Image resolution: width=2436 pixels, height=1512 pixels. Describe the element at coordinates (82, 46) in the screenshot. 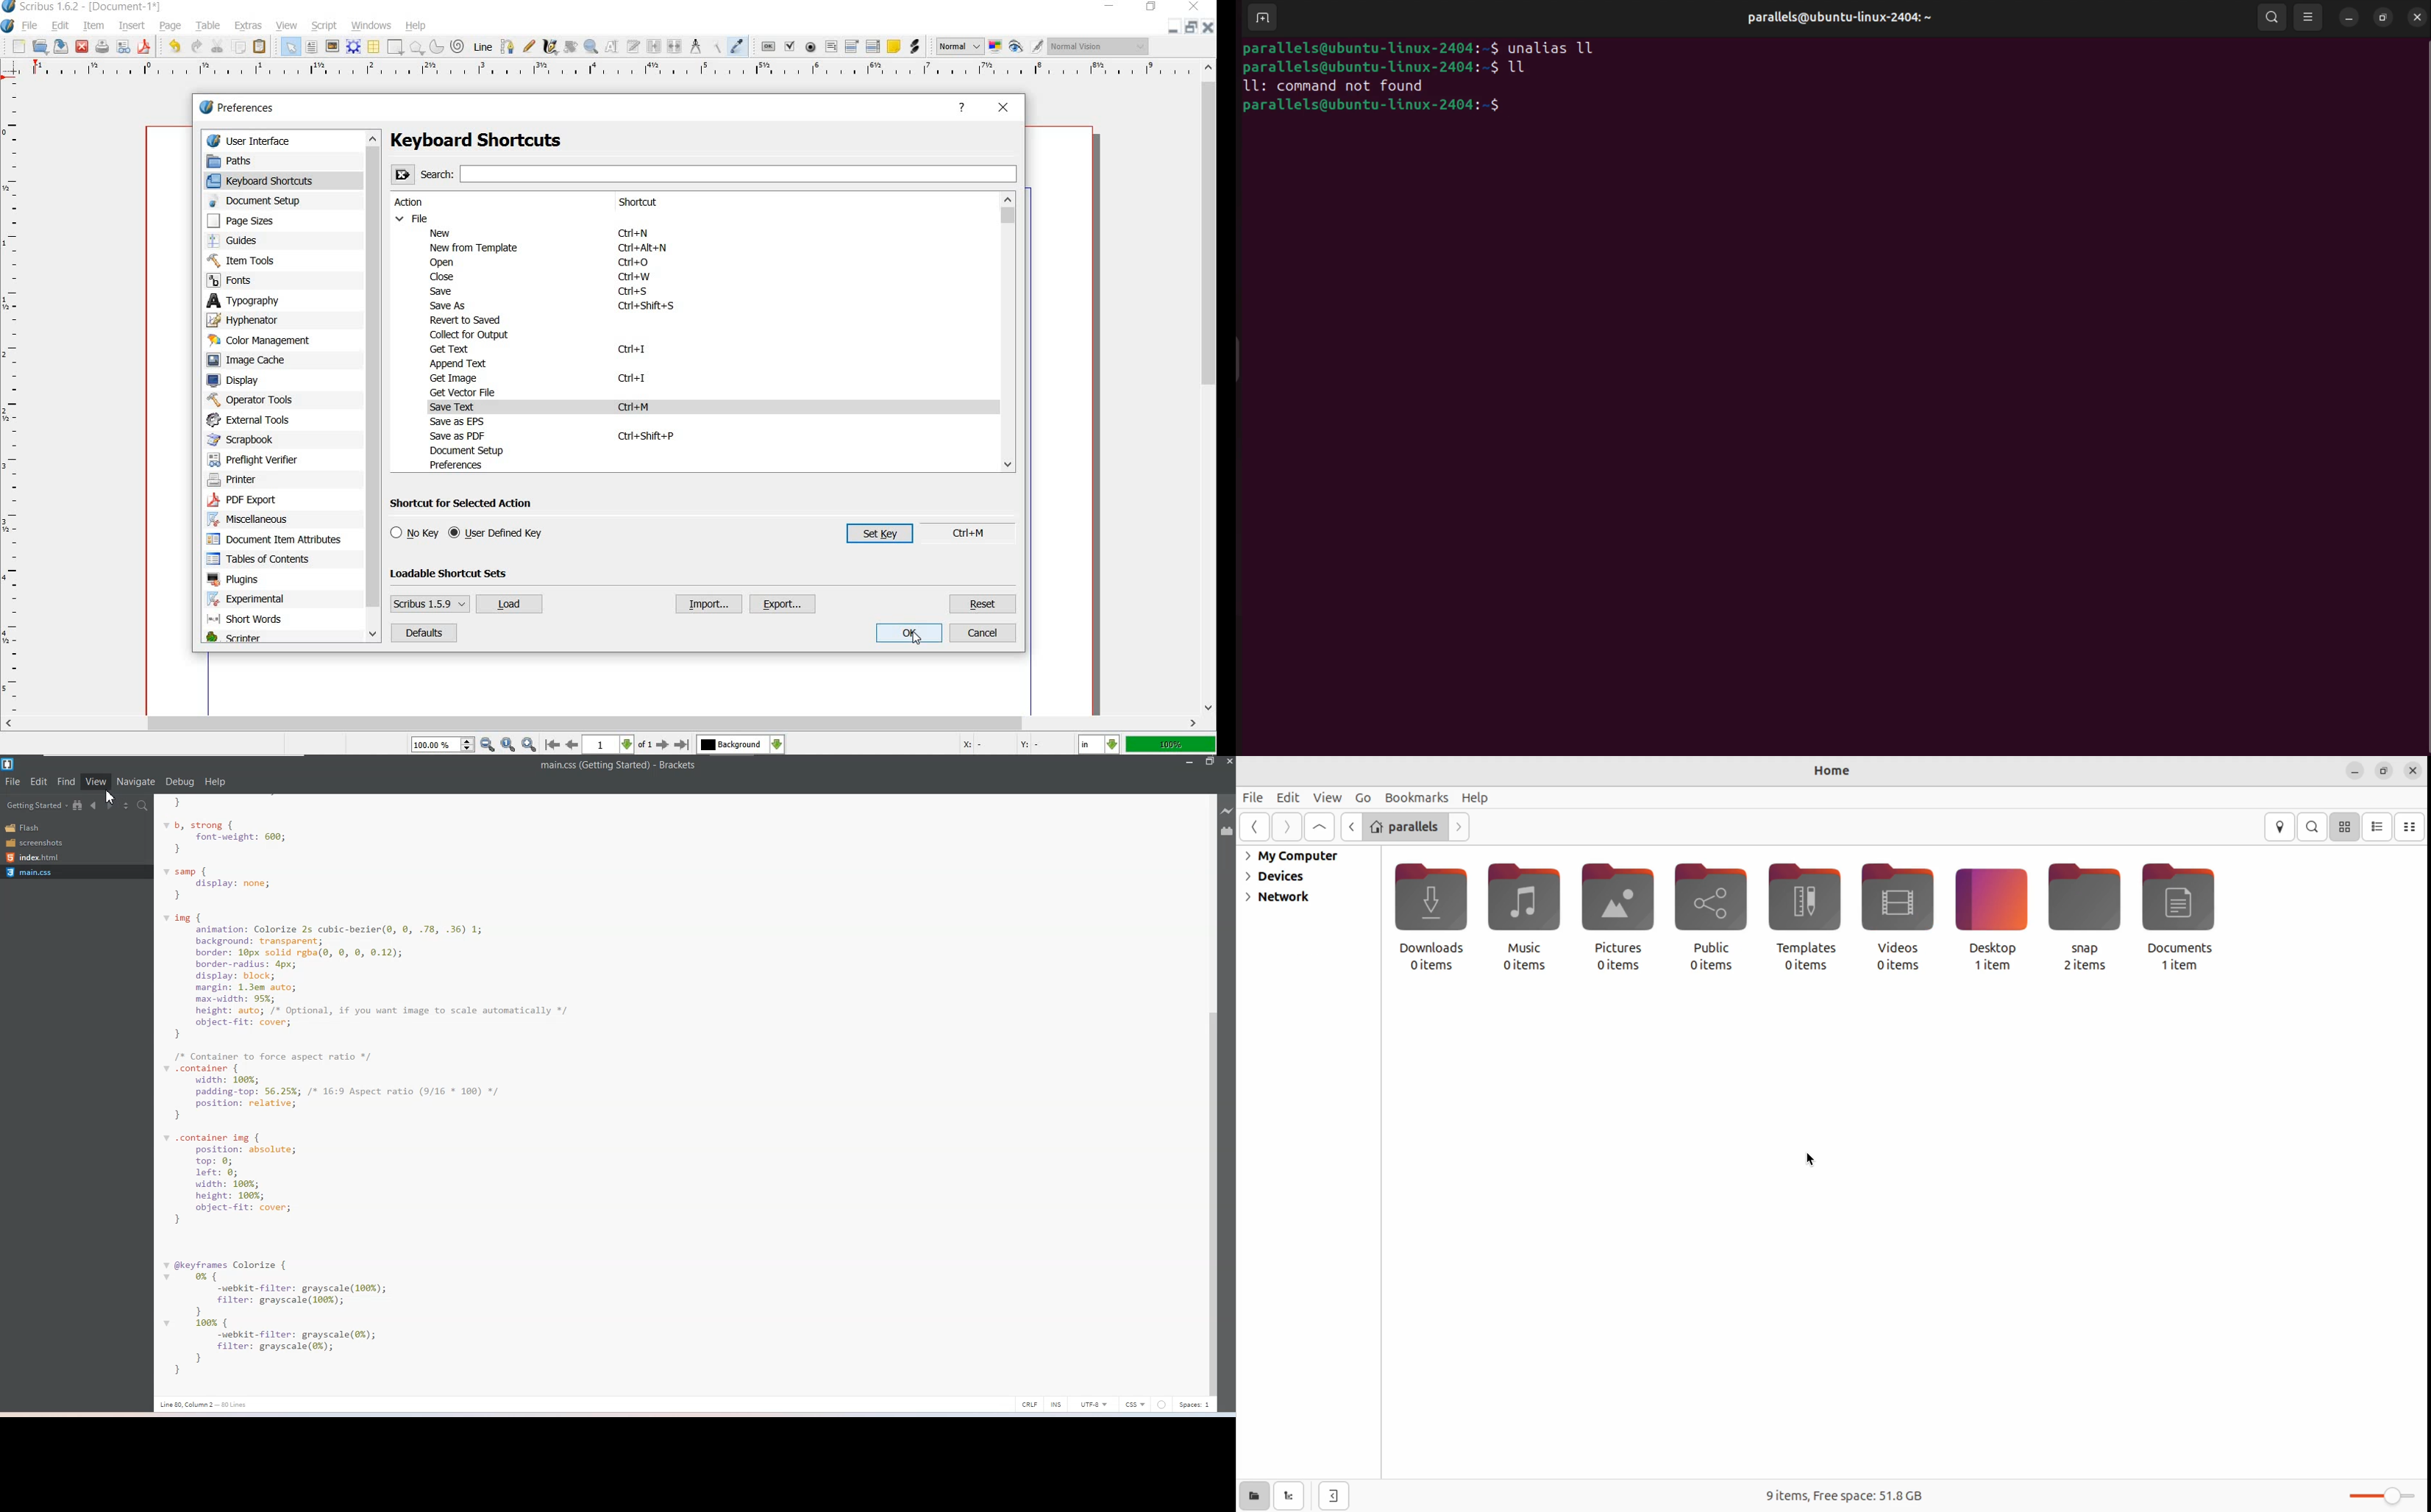

I see `close` at that location.